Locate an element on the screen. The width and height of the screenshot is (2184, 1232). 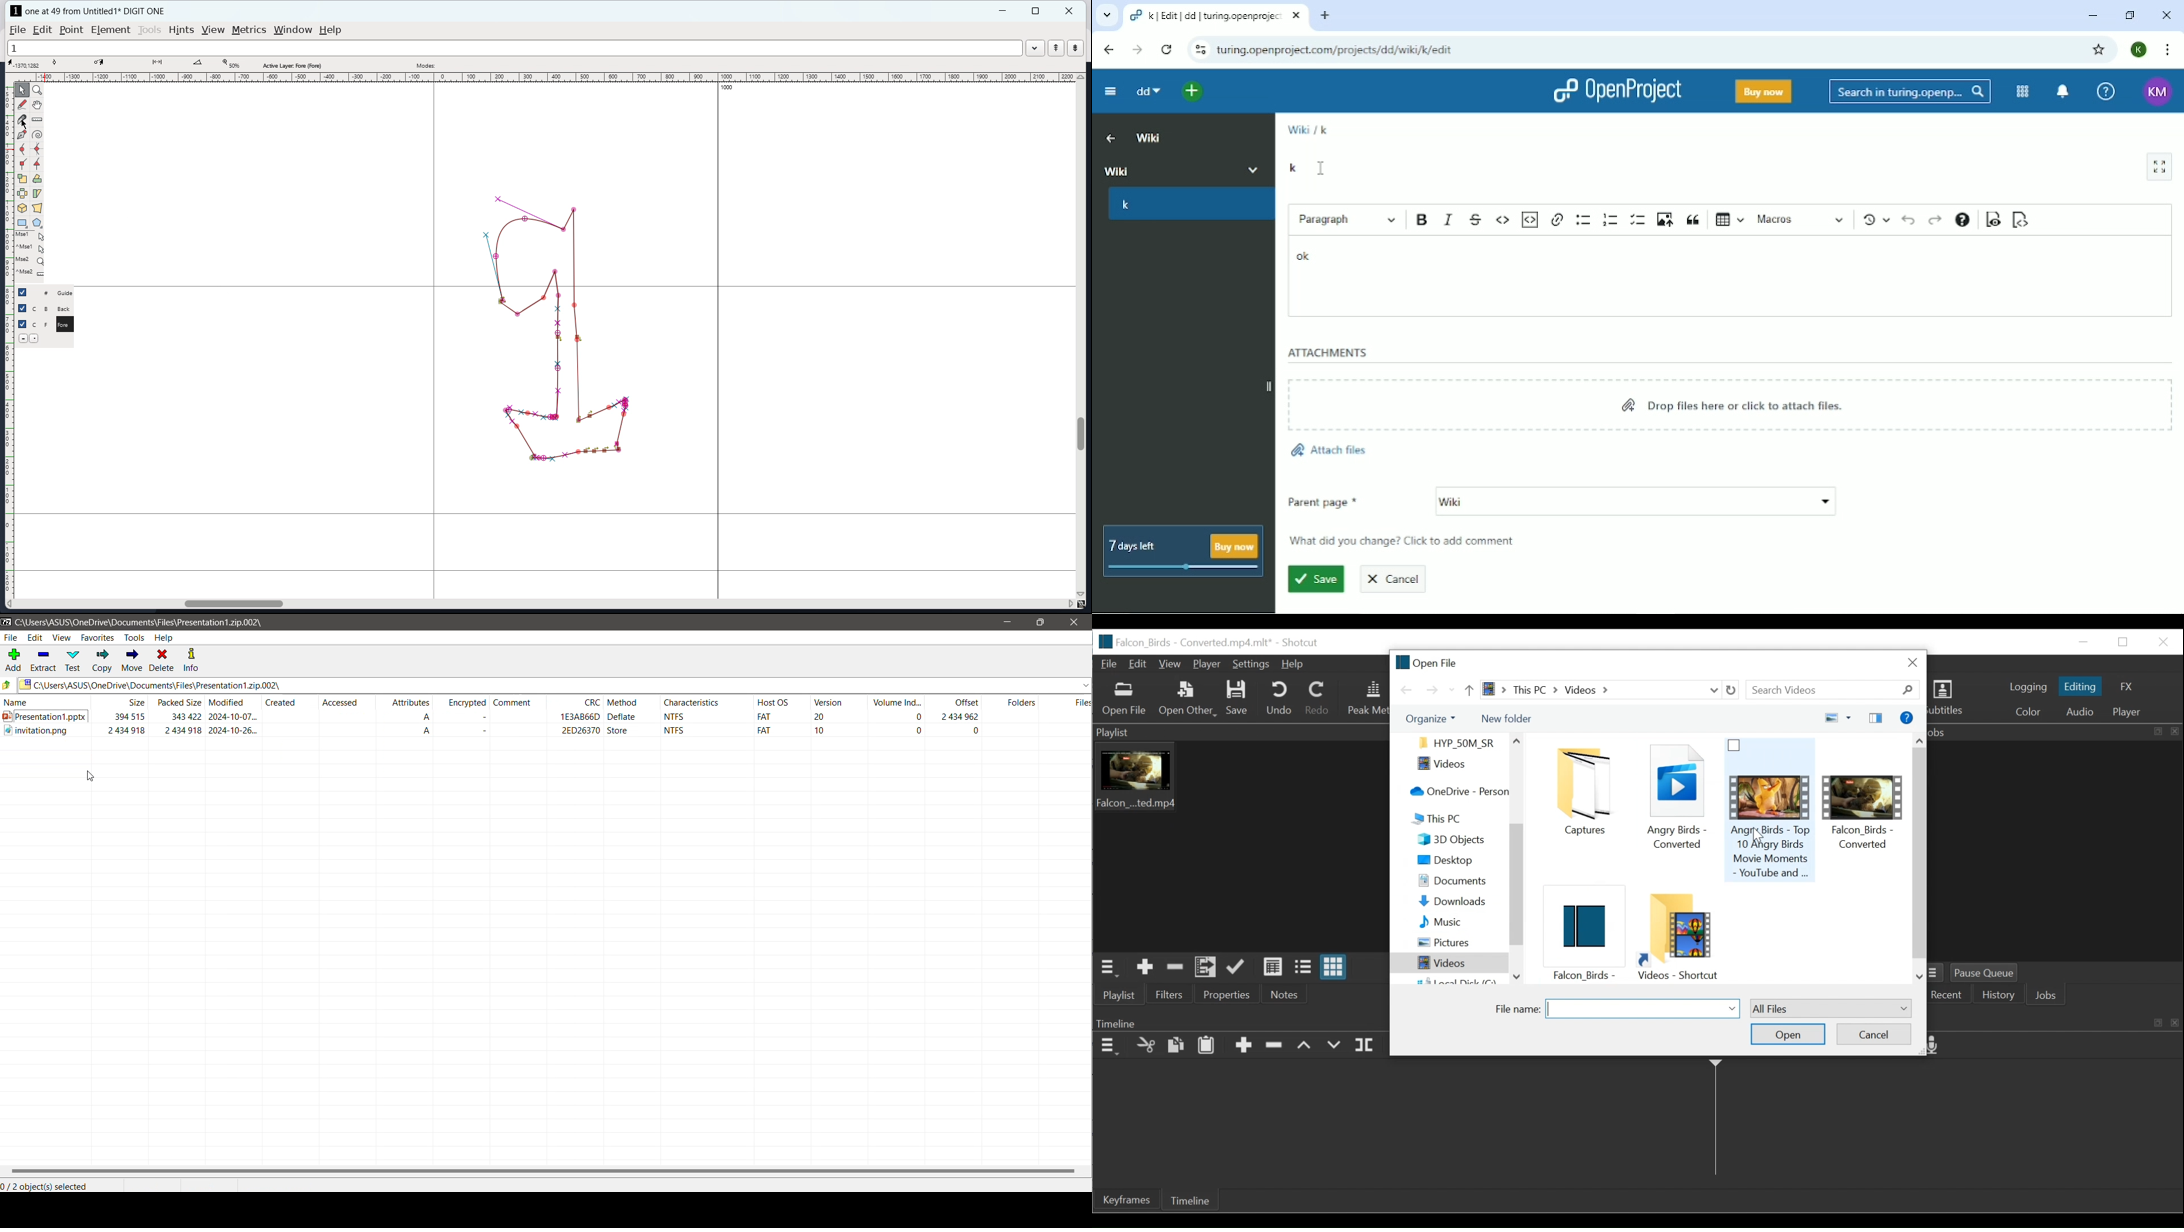
Vertical Scroll bar is located at coordinates (1516, 898).